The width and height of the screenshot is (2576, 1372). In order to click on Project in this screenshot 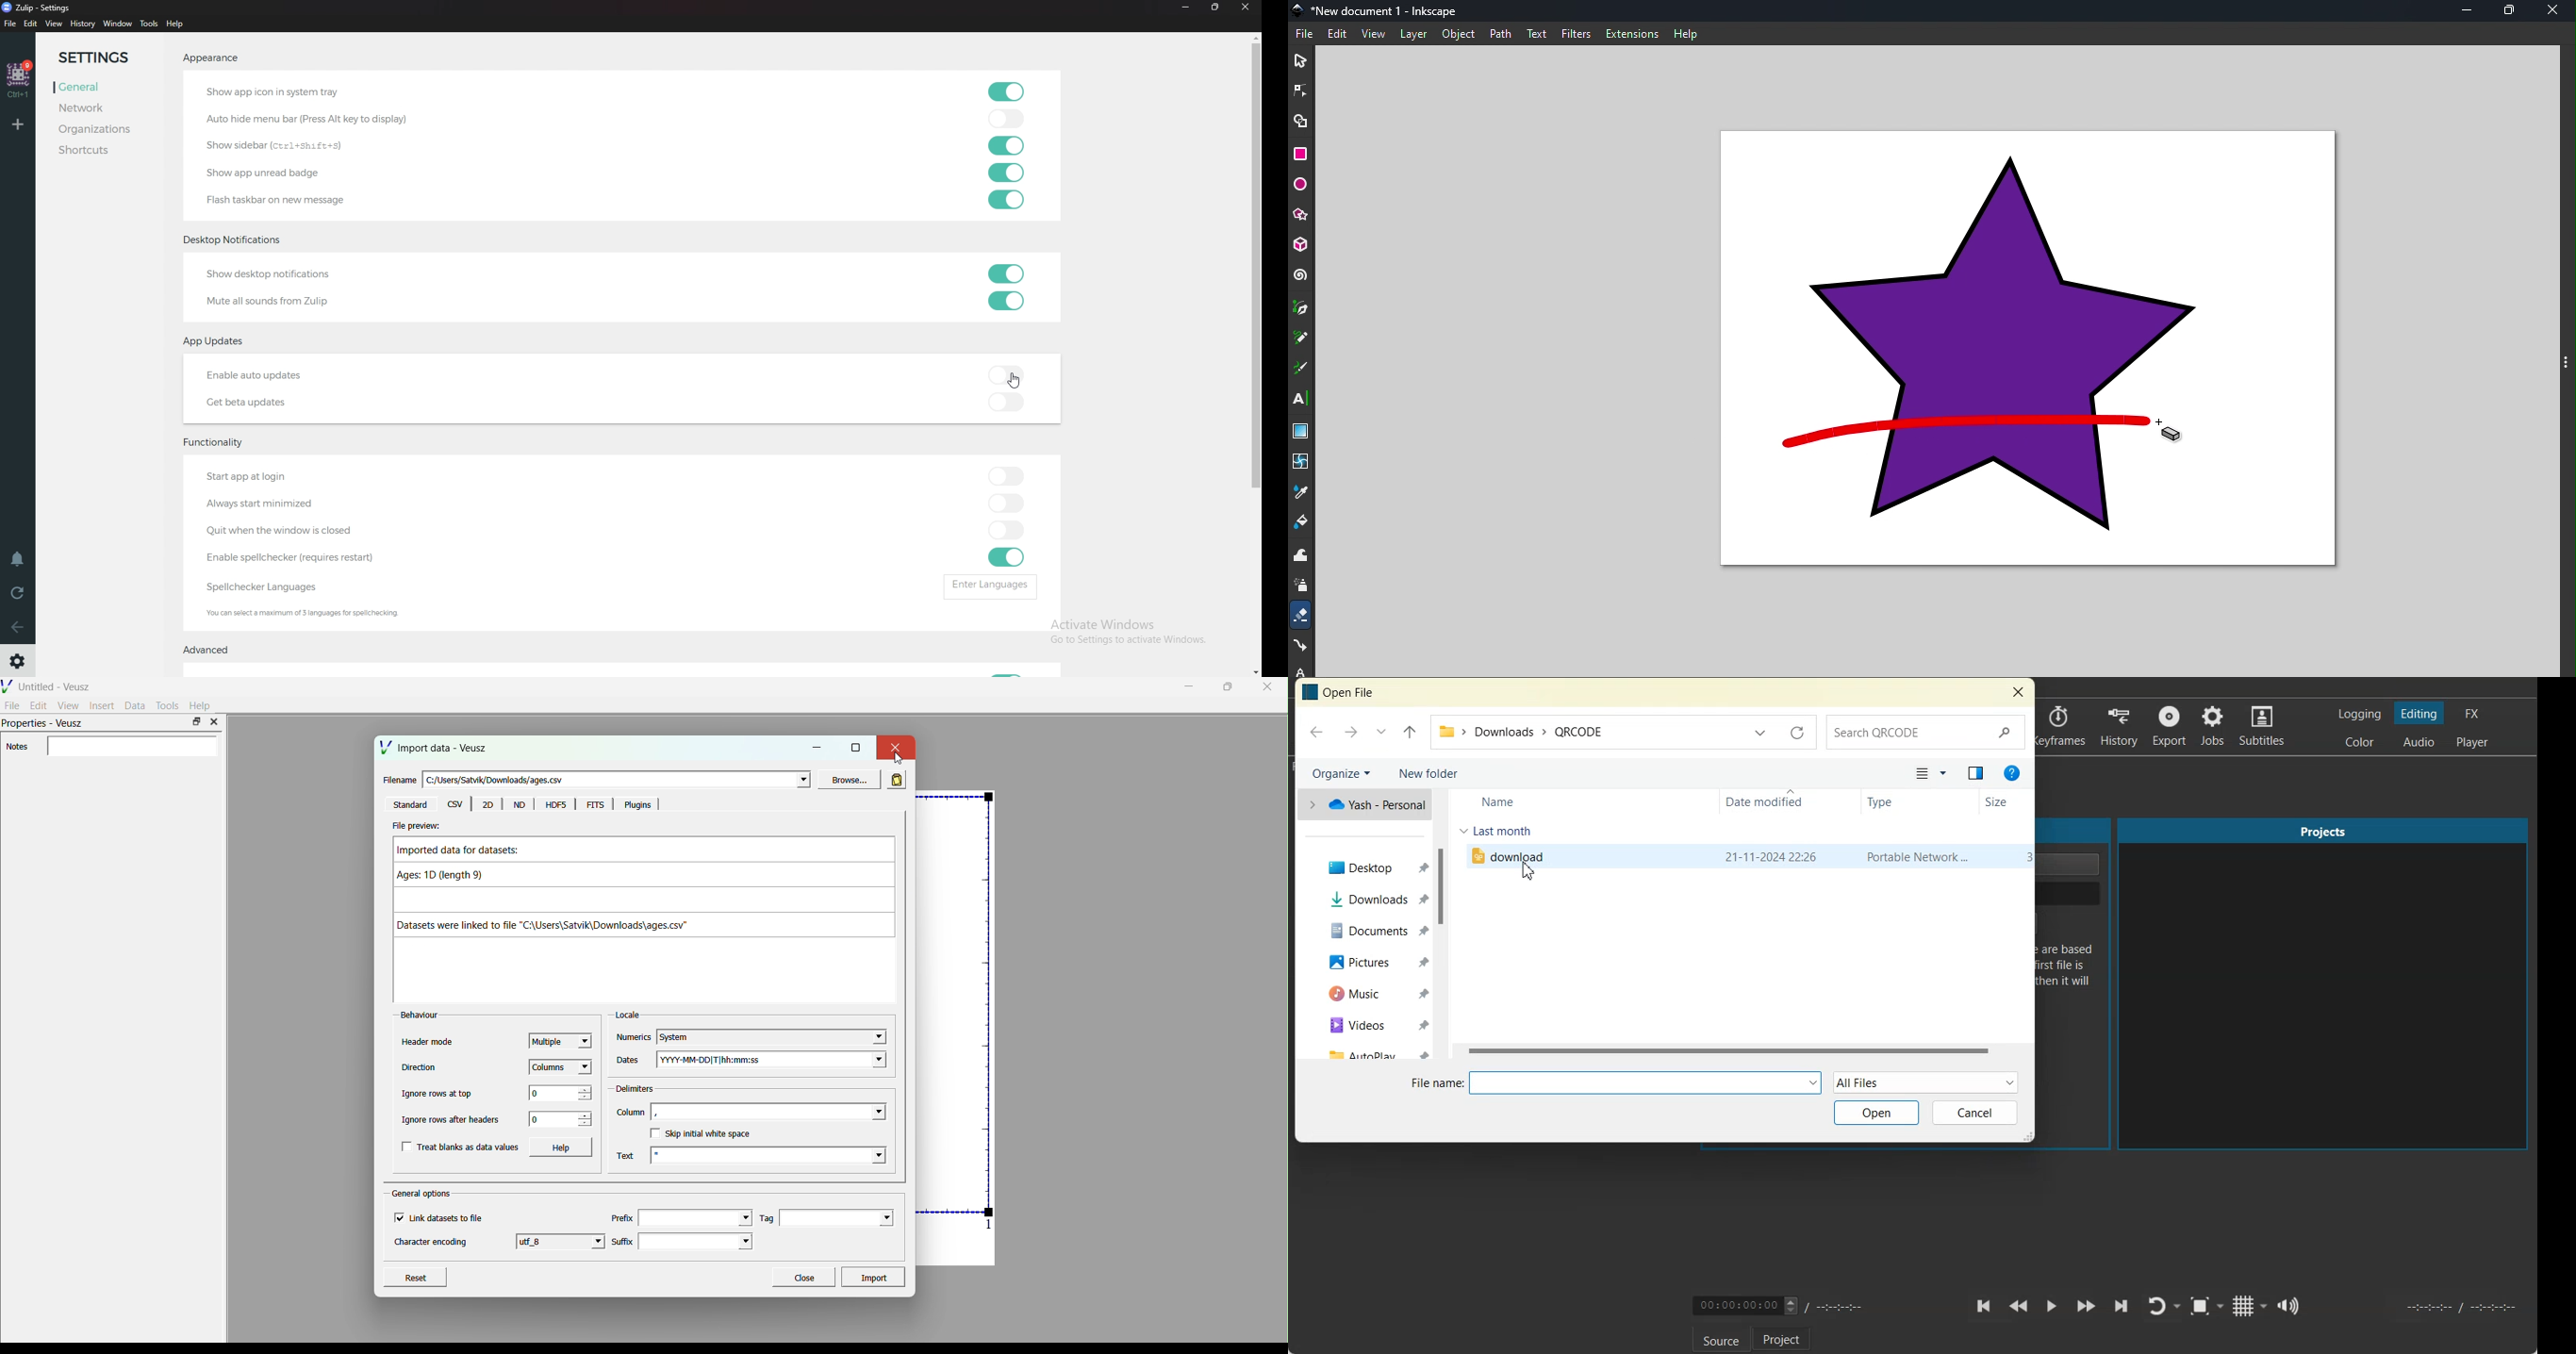, I will do `click(1782, 1338)`.